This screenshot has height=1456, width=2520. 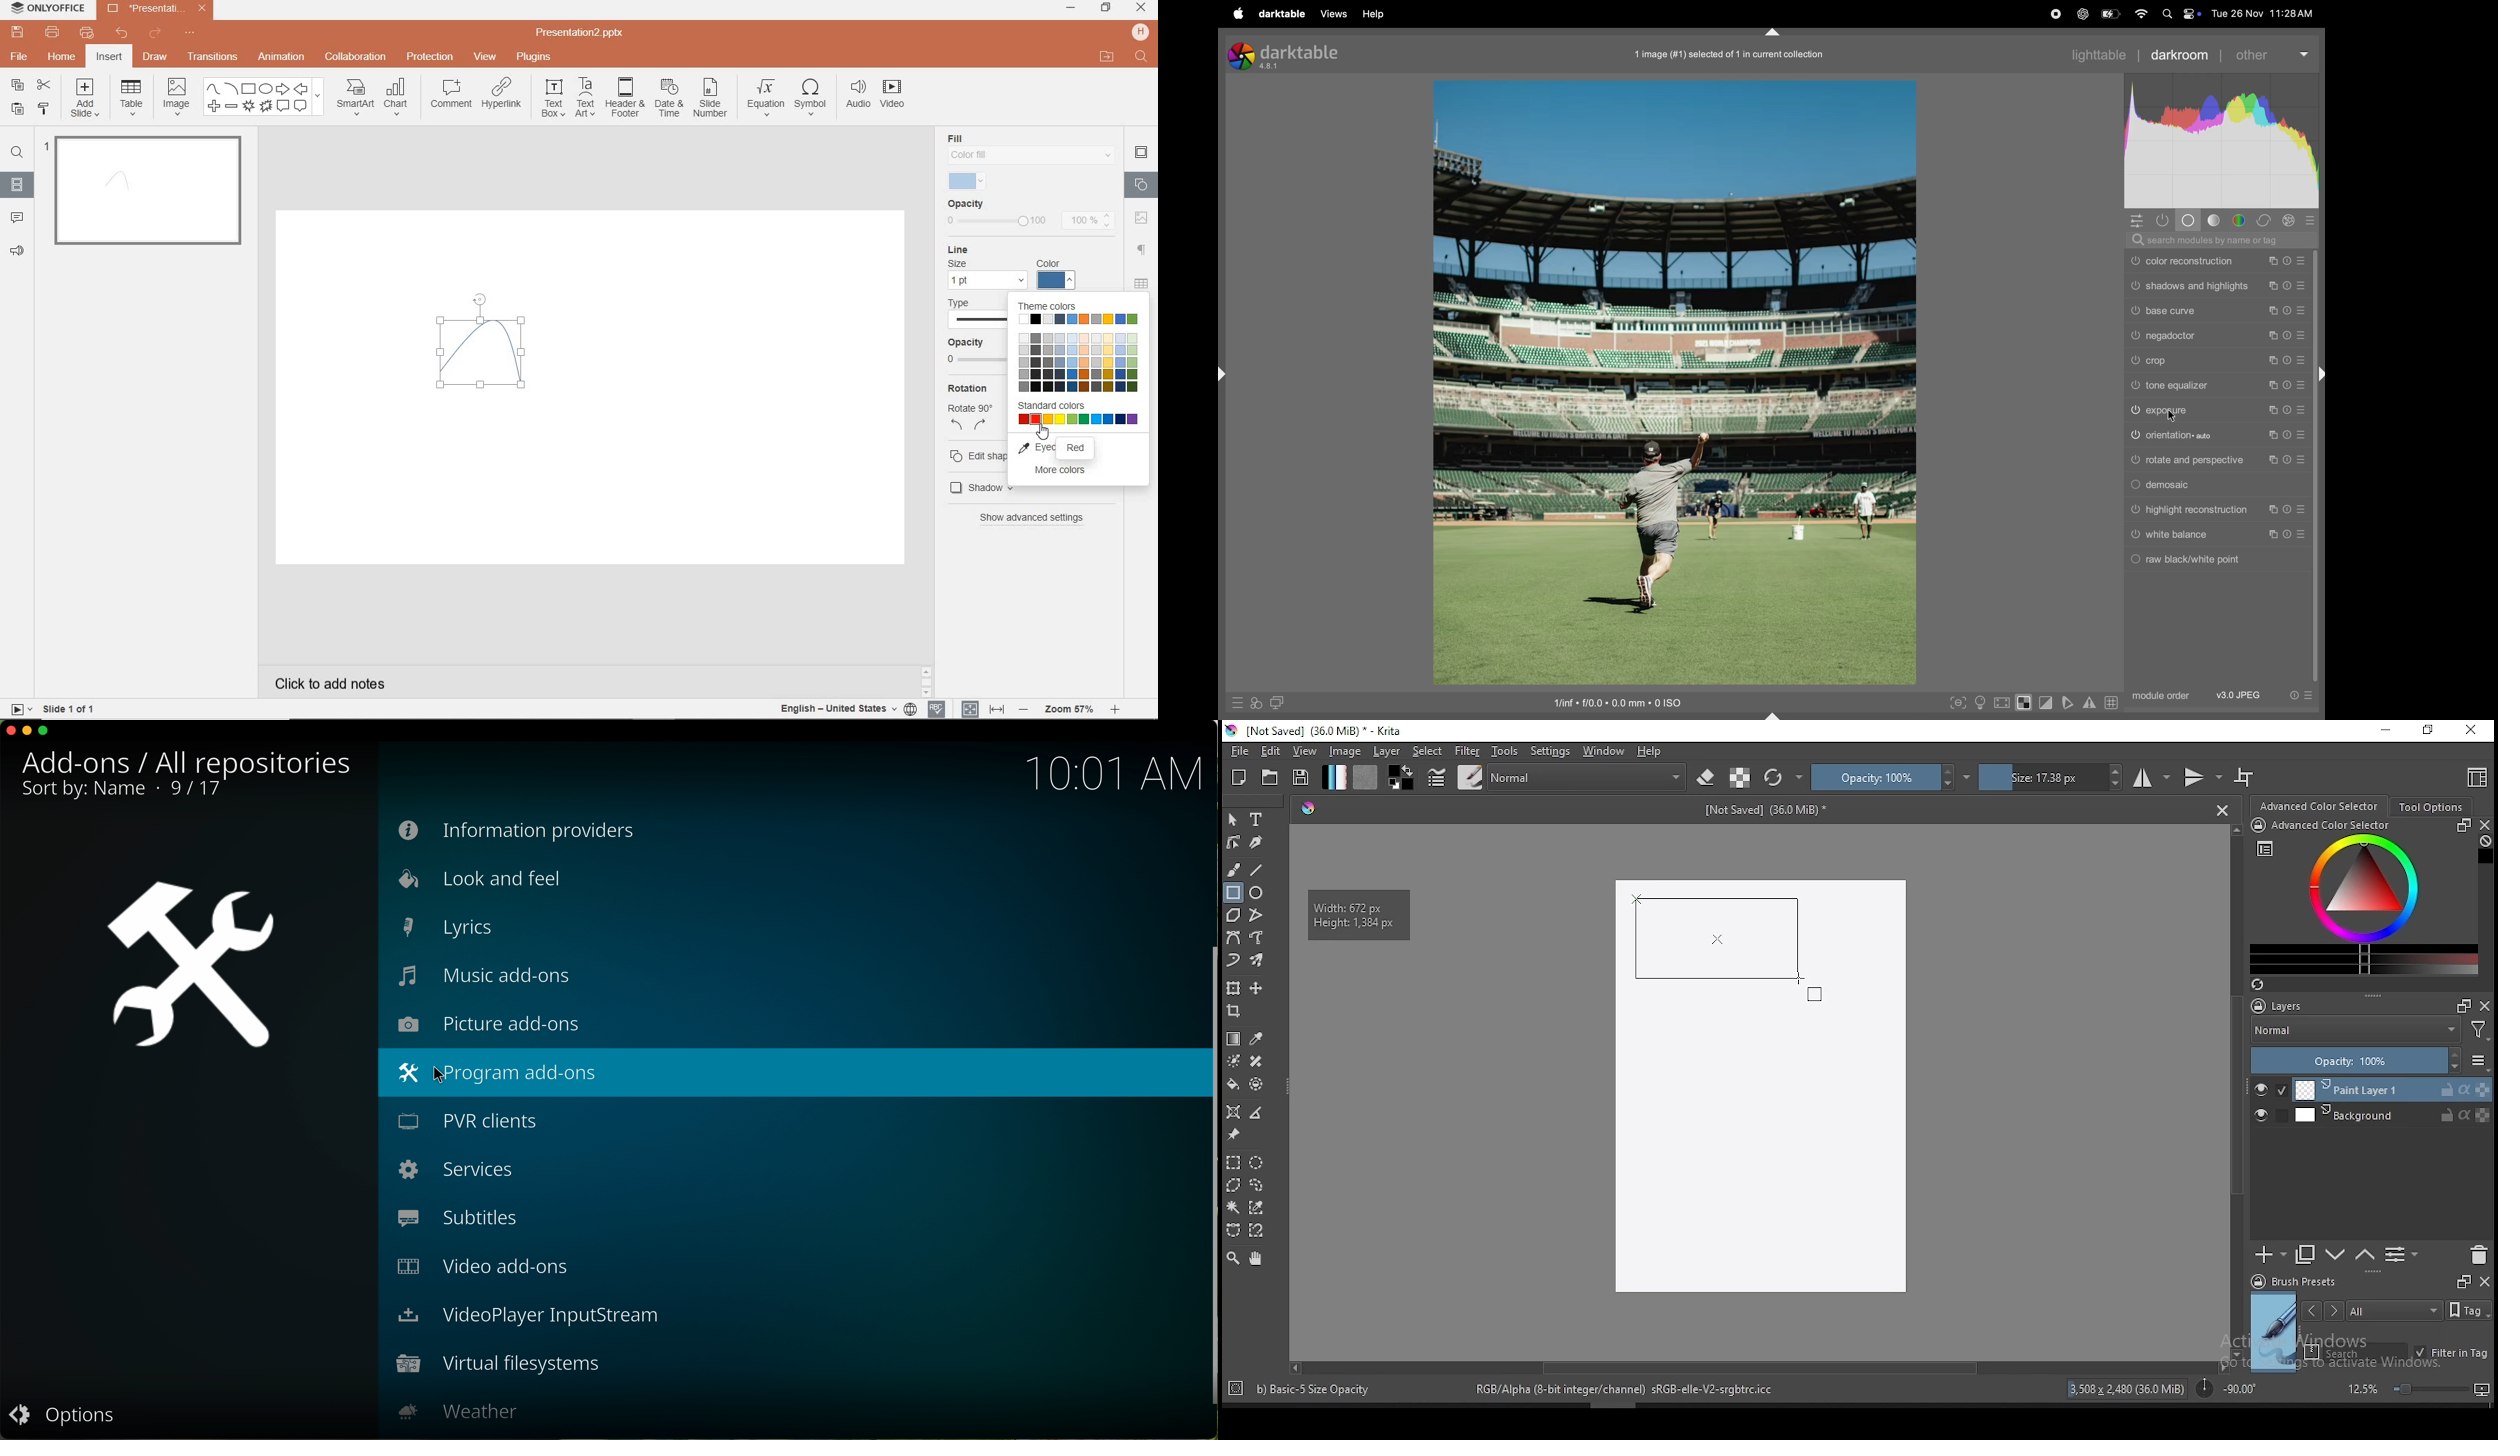 What do you see at coordinates (1211, 1181) in the screenshot?
I see `scroll bar` at bounding box center [1211, 1181].